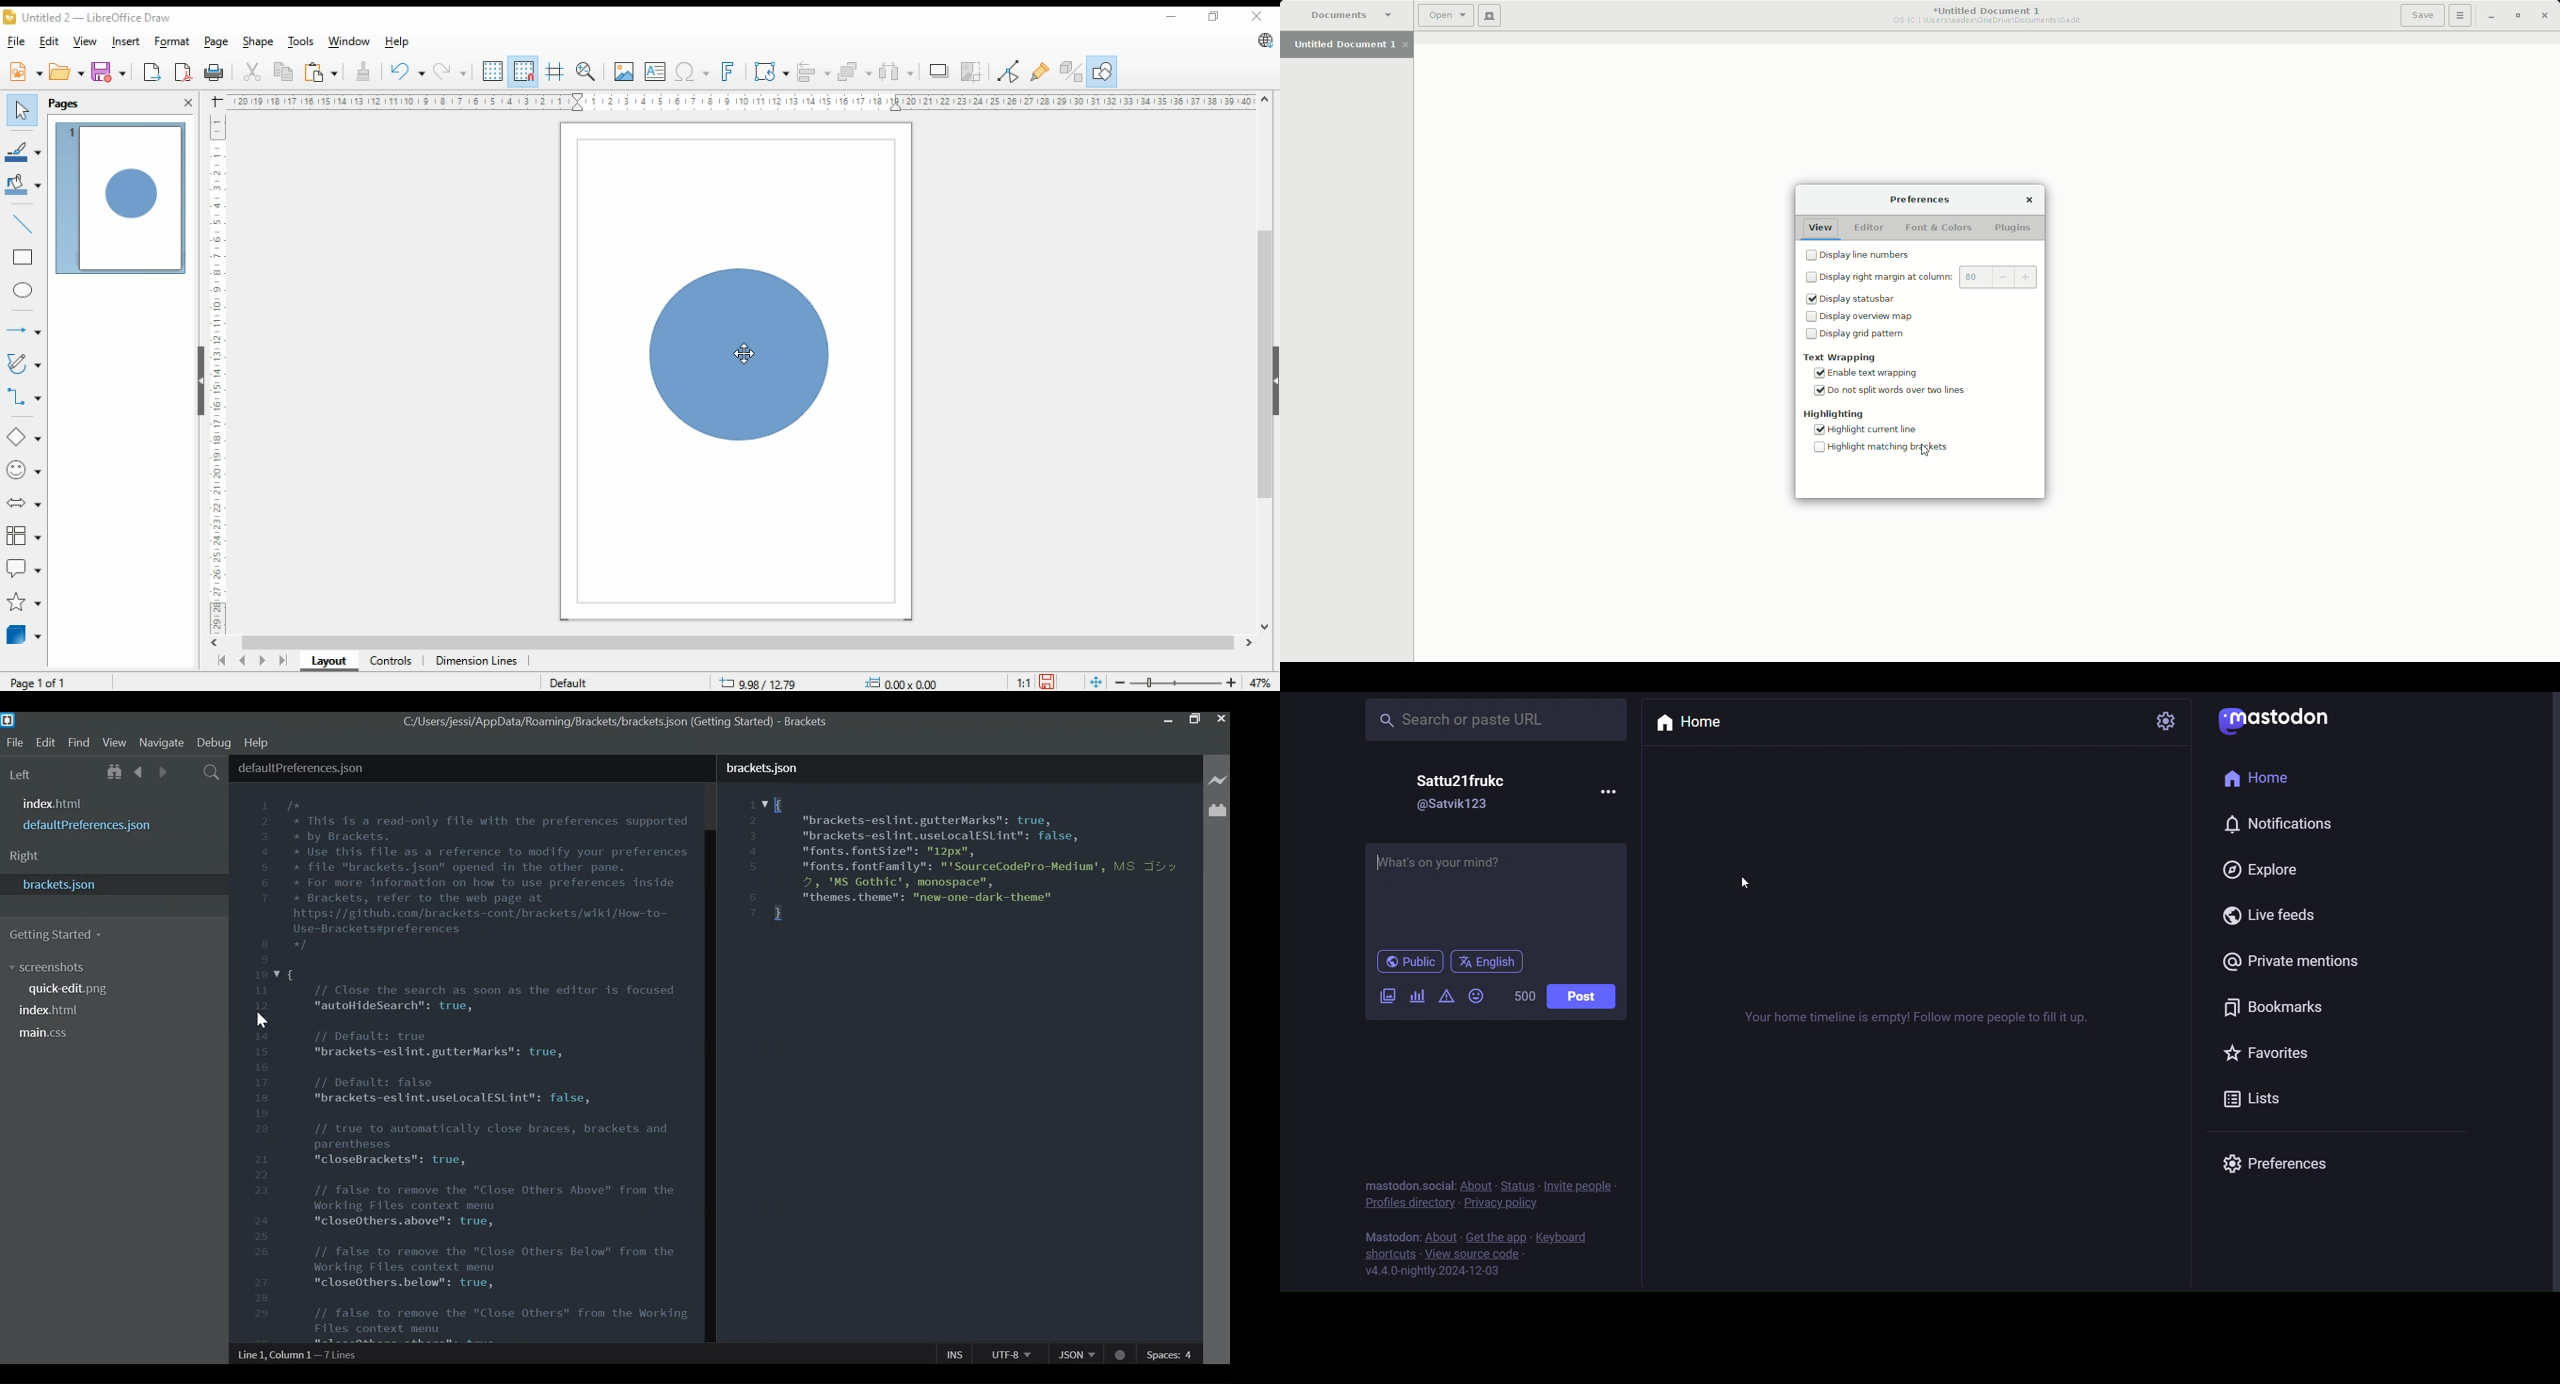 The height and width of the screenshot is (1400, 2576). What do you see at coordinates (614, 721) in the screenshot?
I see `C:/Users/jessi/AppData/Roaming/Brackets/brackets.json (Getting Started) - Brackets` at bounding box center [614, 721].